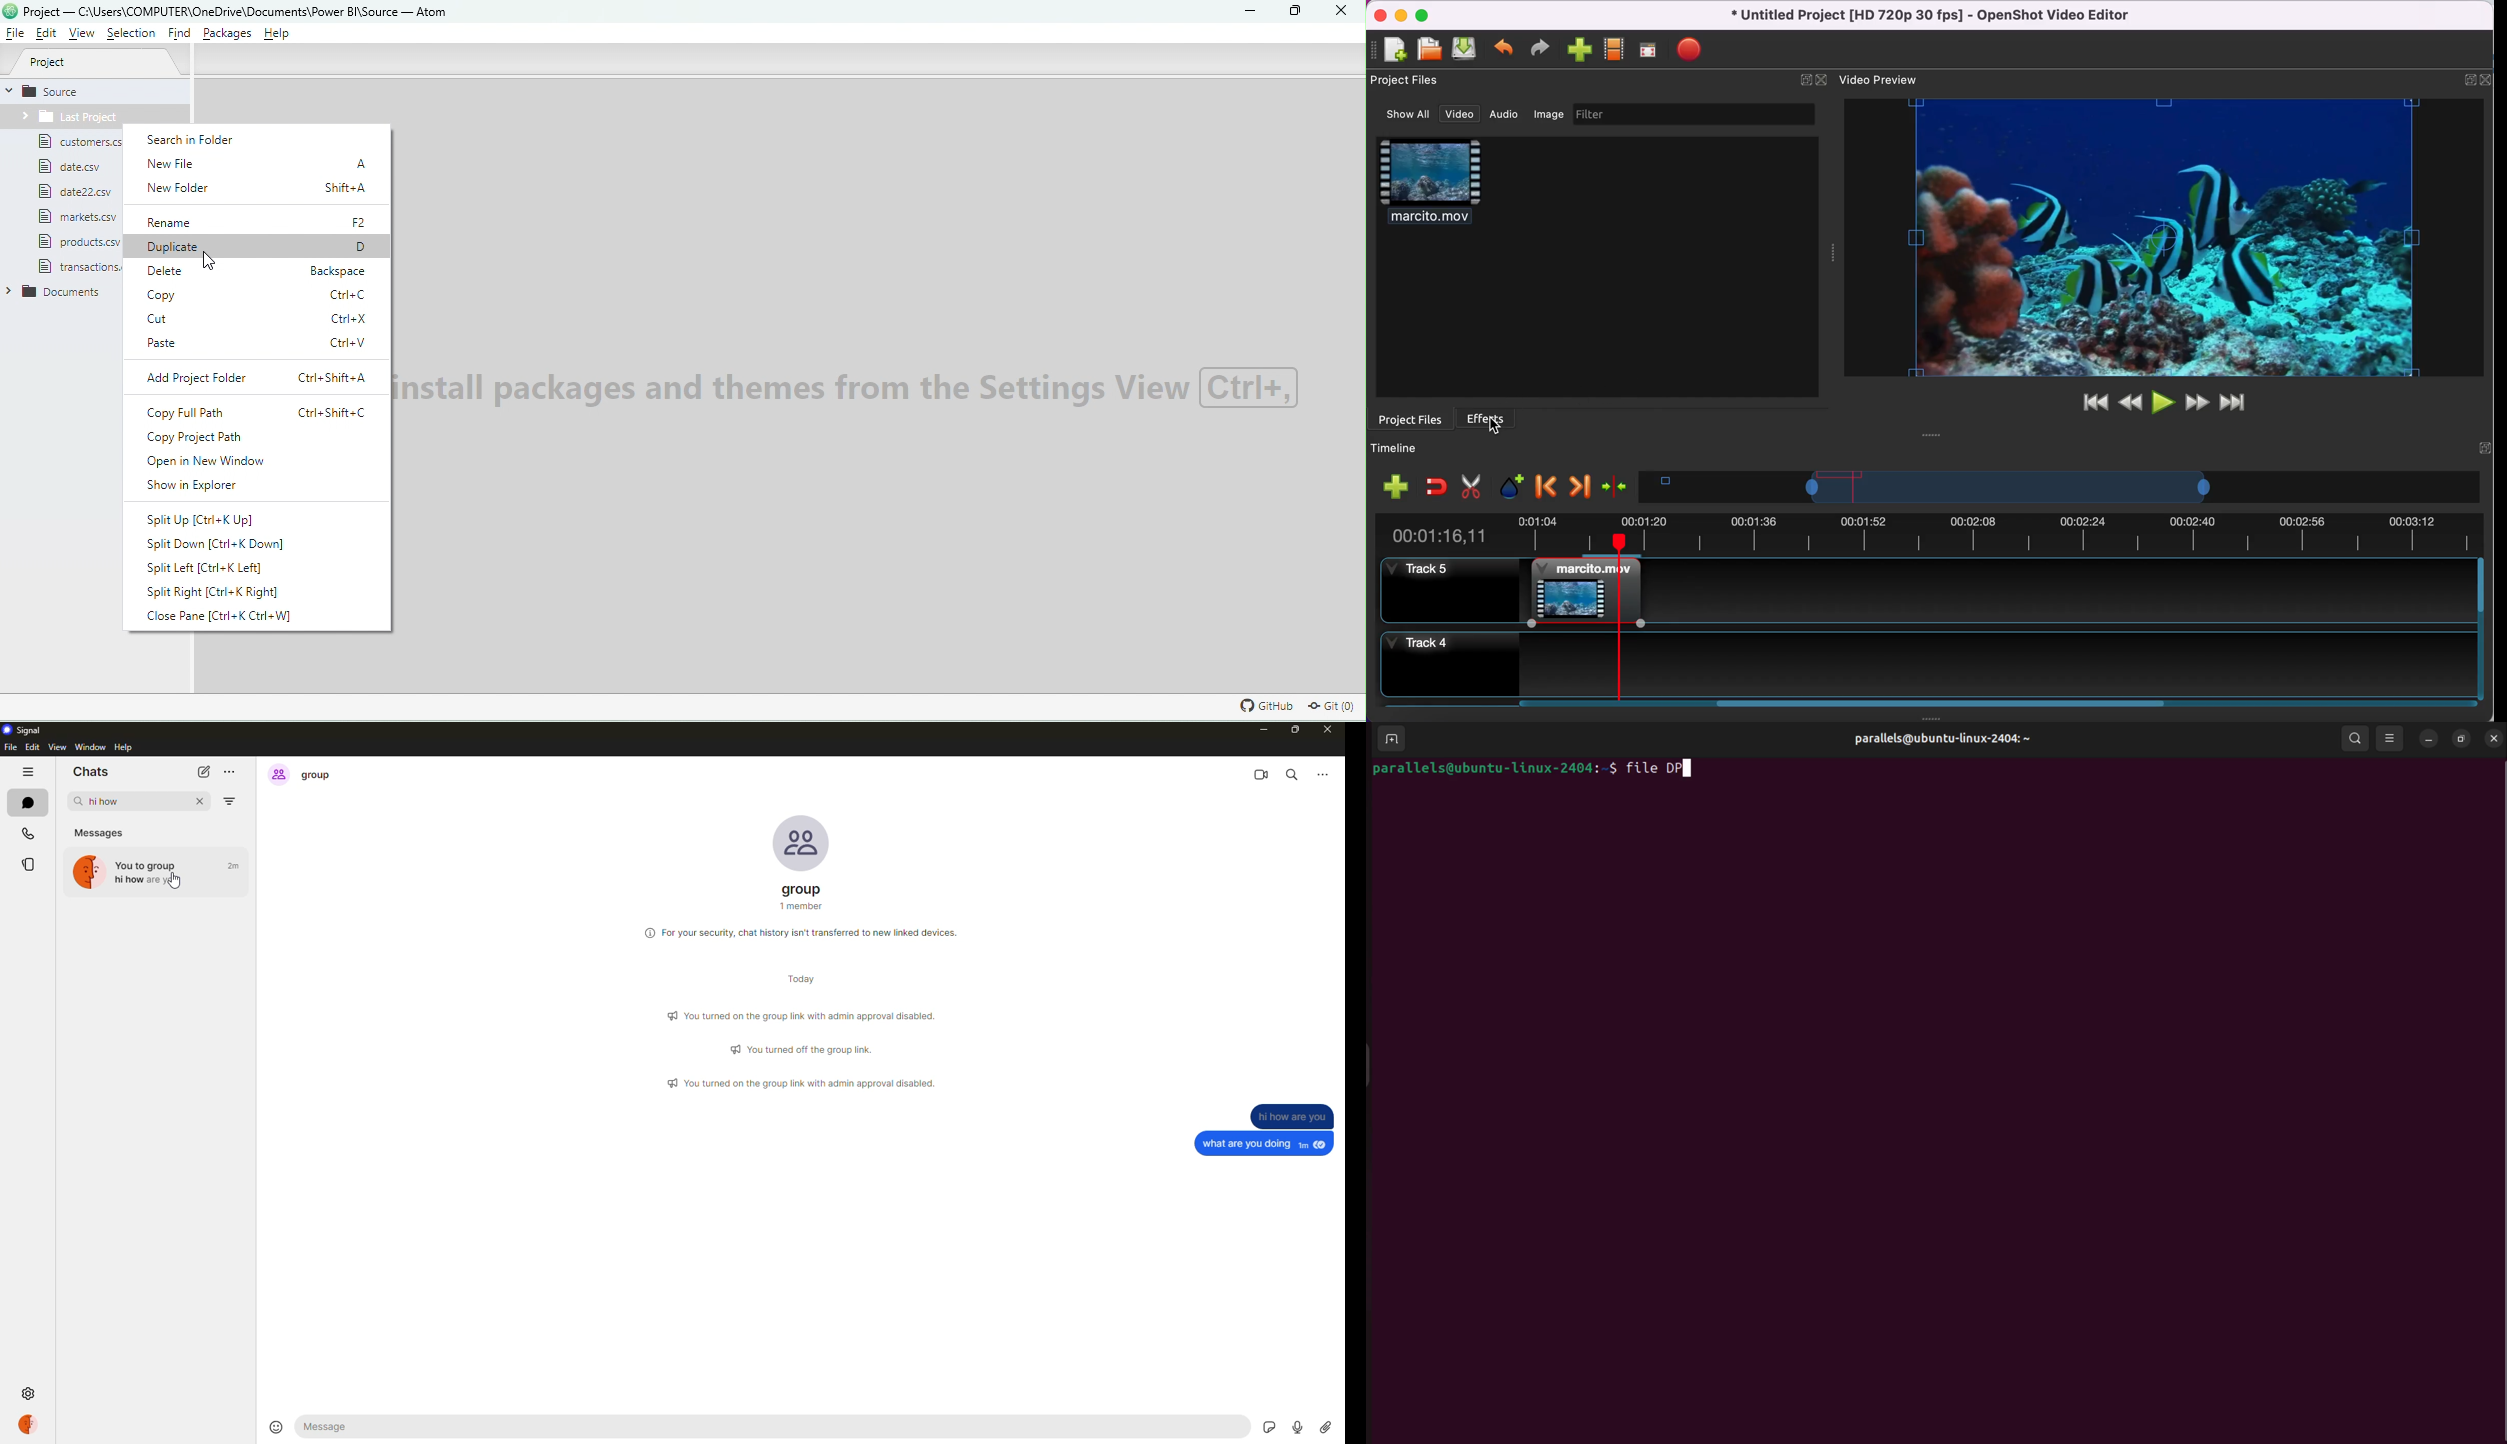 The image size is (2520, 1456). Describe the element at coordinates (1455, 114) in the screenshot. I see `video` at that location.